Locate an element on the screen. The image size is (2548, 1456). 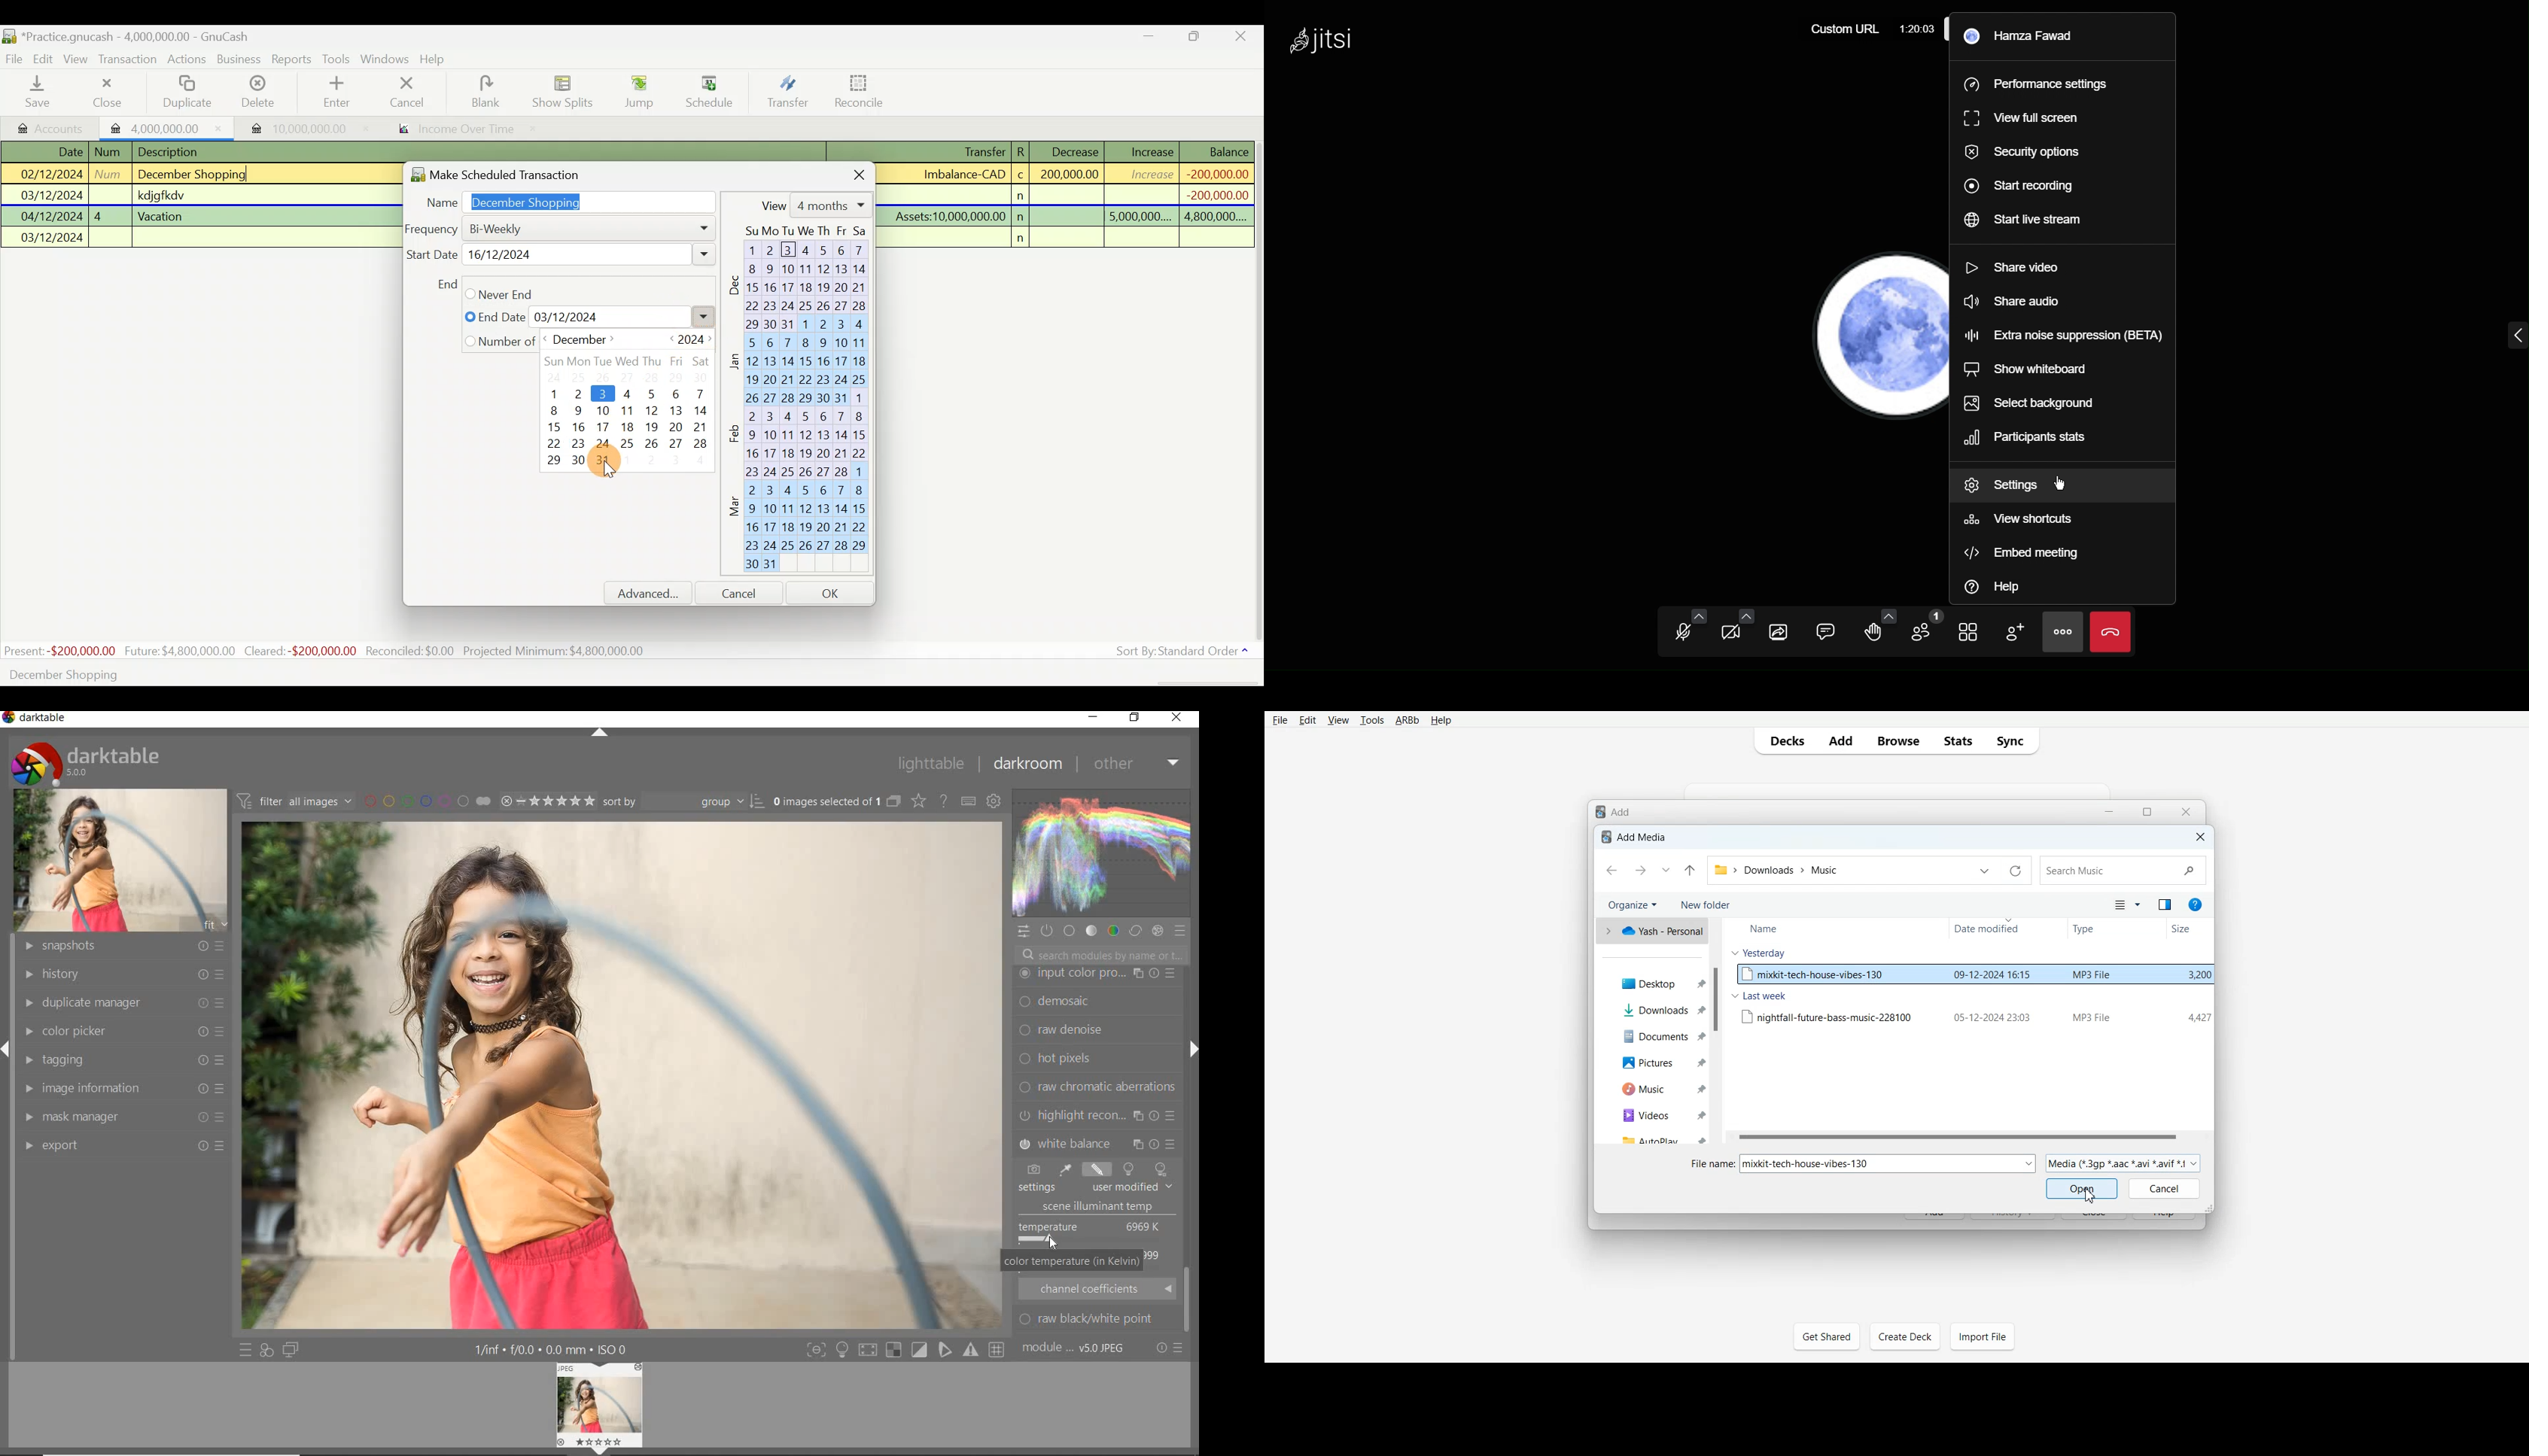
Create Deck is located at coordinates (1905, 1336).